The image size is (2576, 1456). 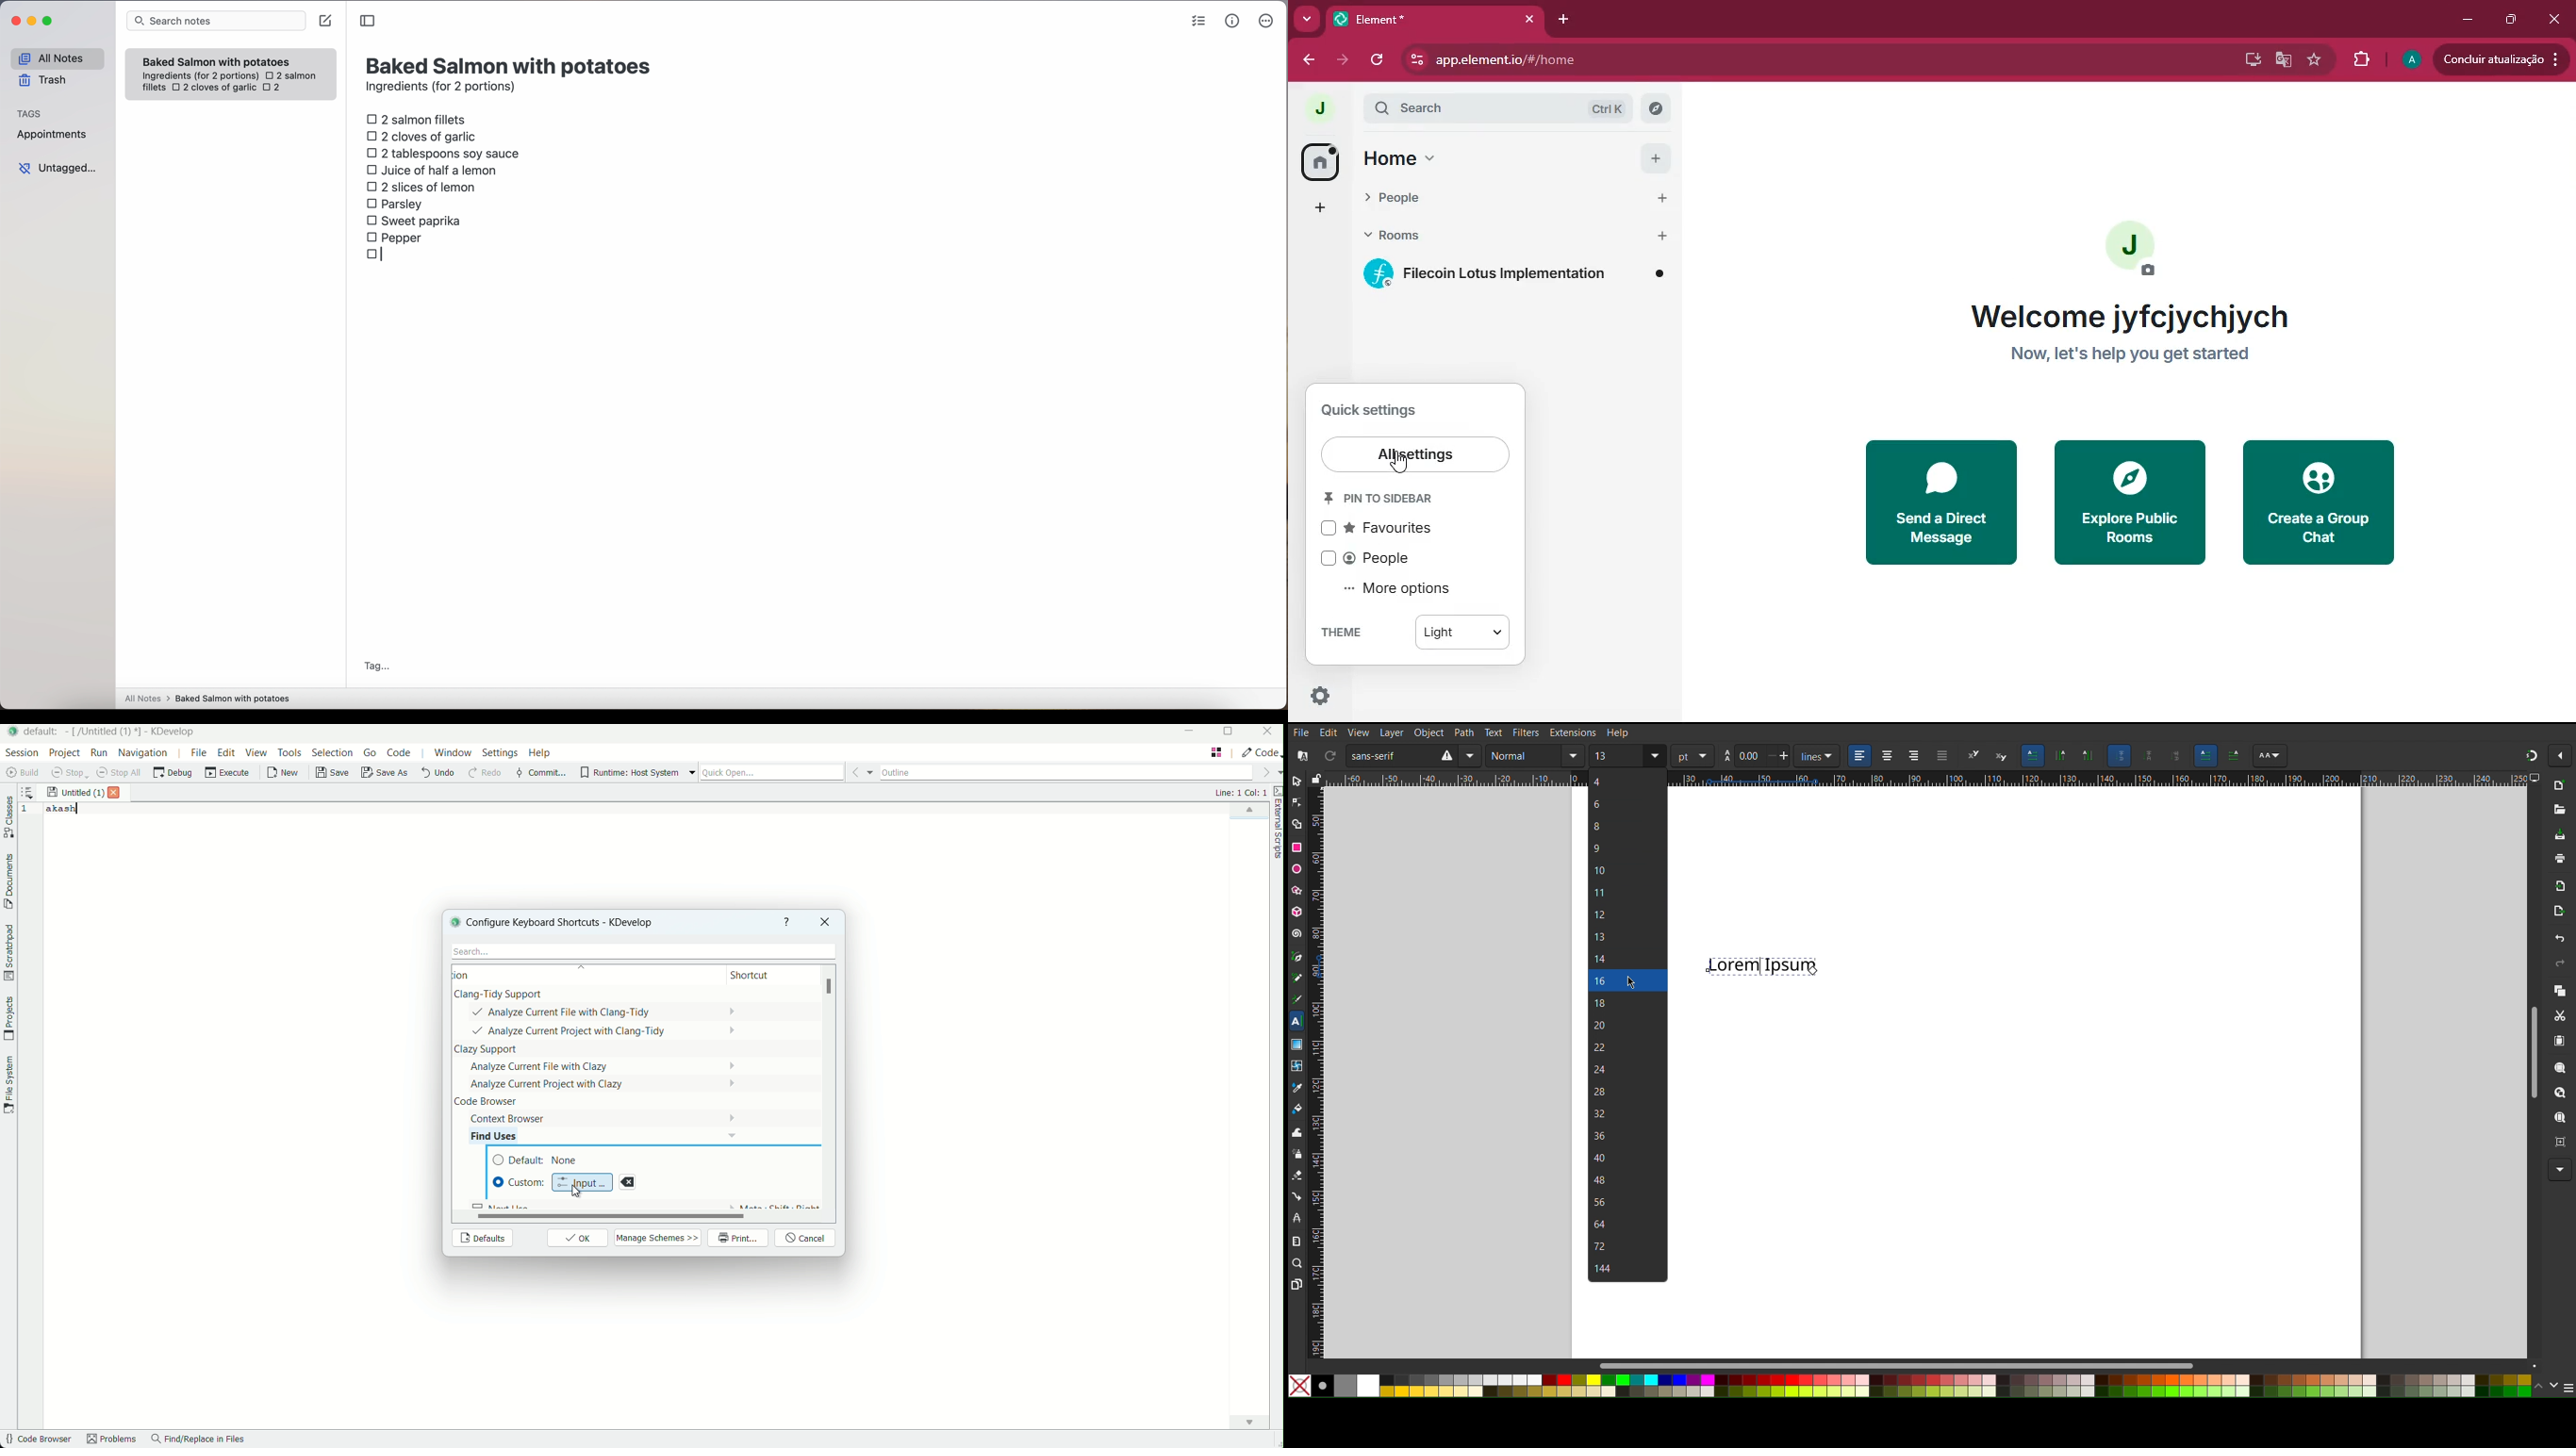 What do you see at coordinates (2557, 19) in the screenshot?
I see `close` at bounding box center [2557, 19].